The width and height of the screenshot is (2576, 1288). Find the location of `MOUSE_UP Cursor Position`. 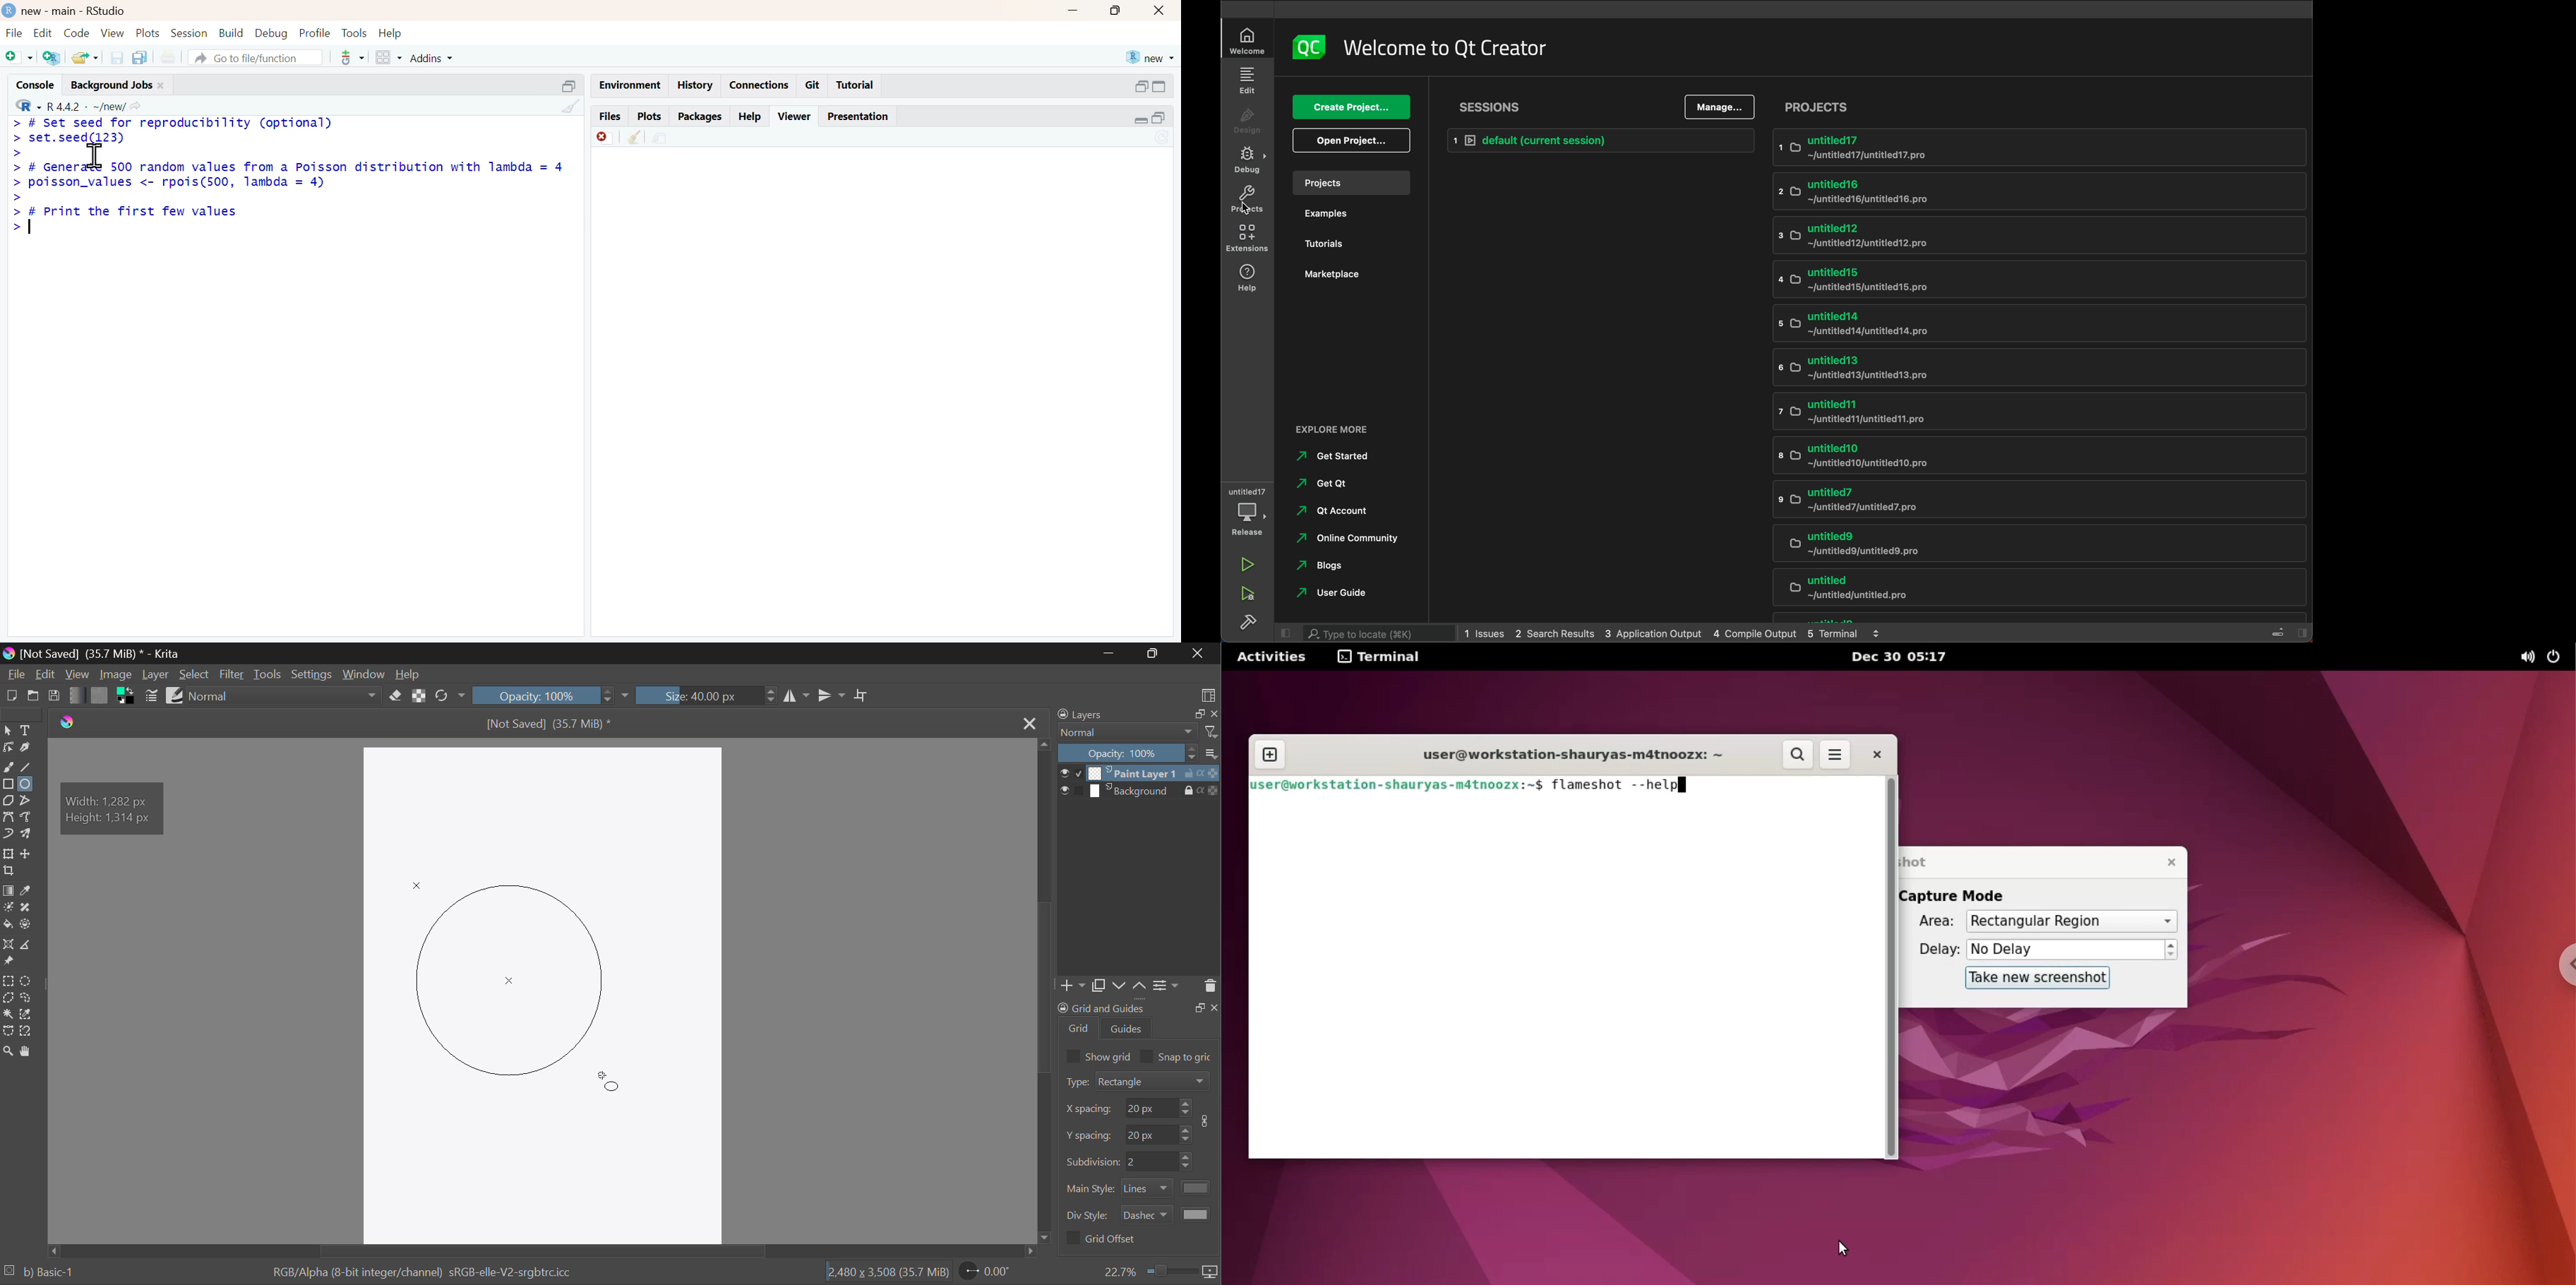

MOUSE_UP Cursor Position is located at coordinates (615, 1087).